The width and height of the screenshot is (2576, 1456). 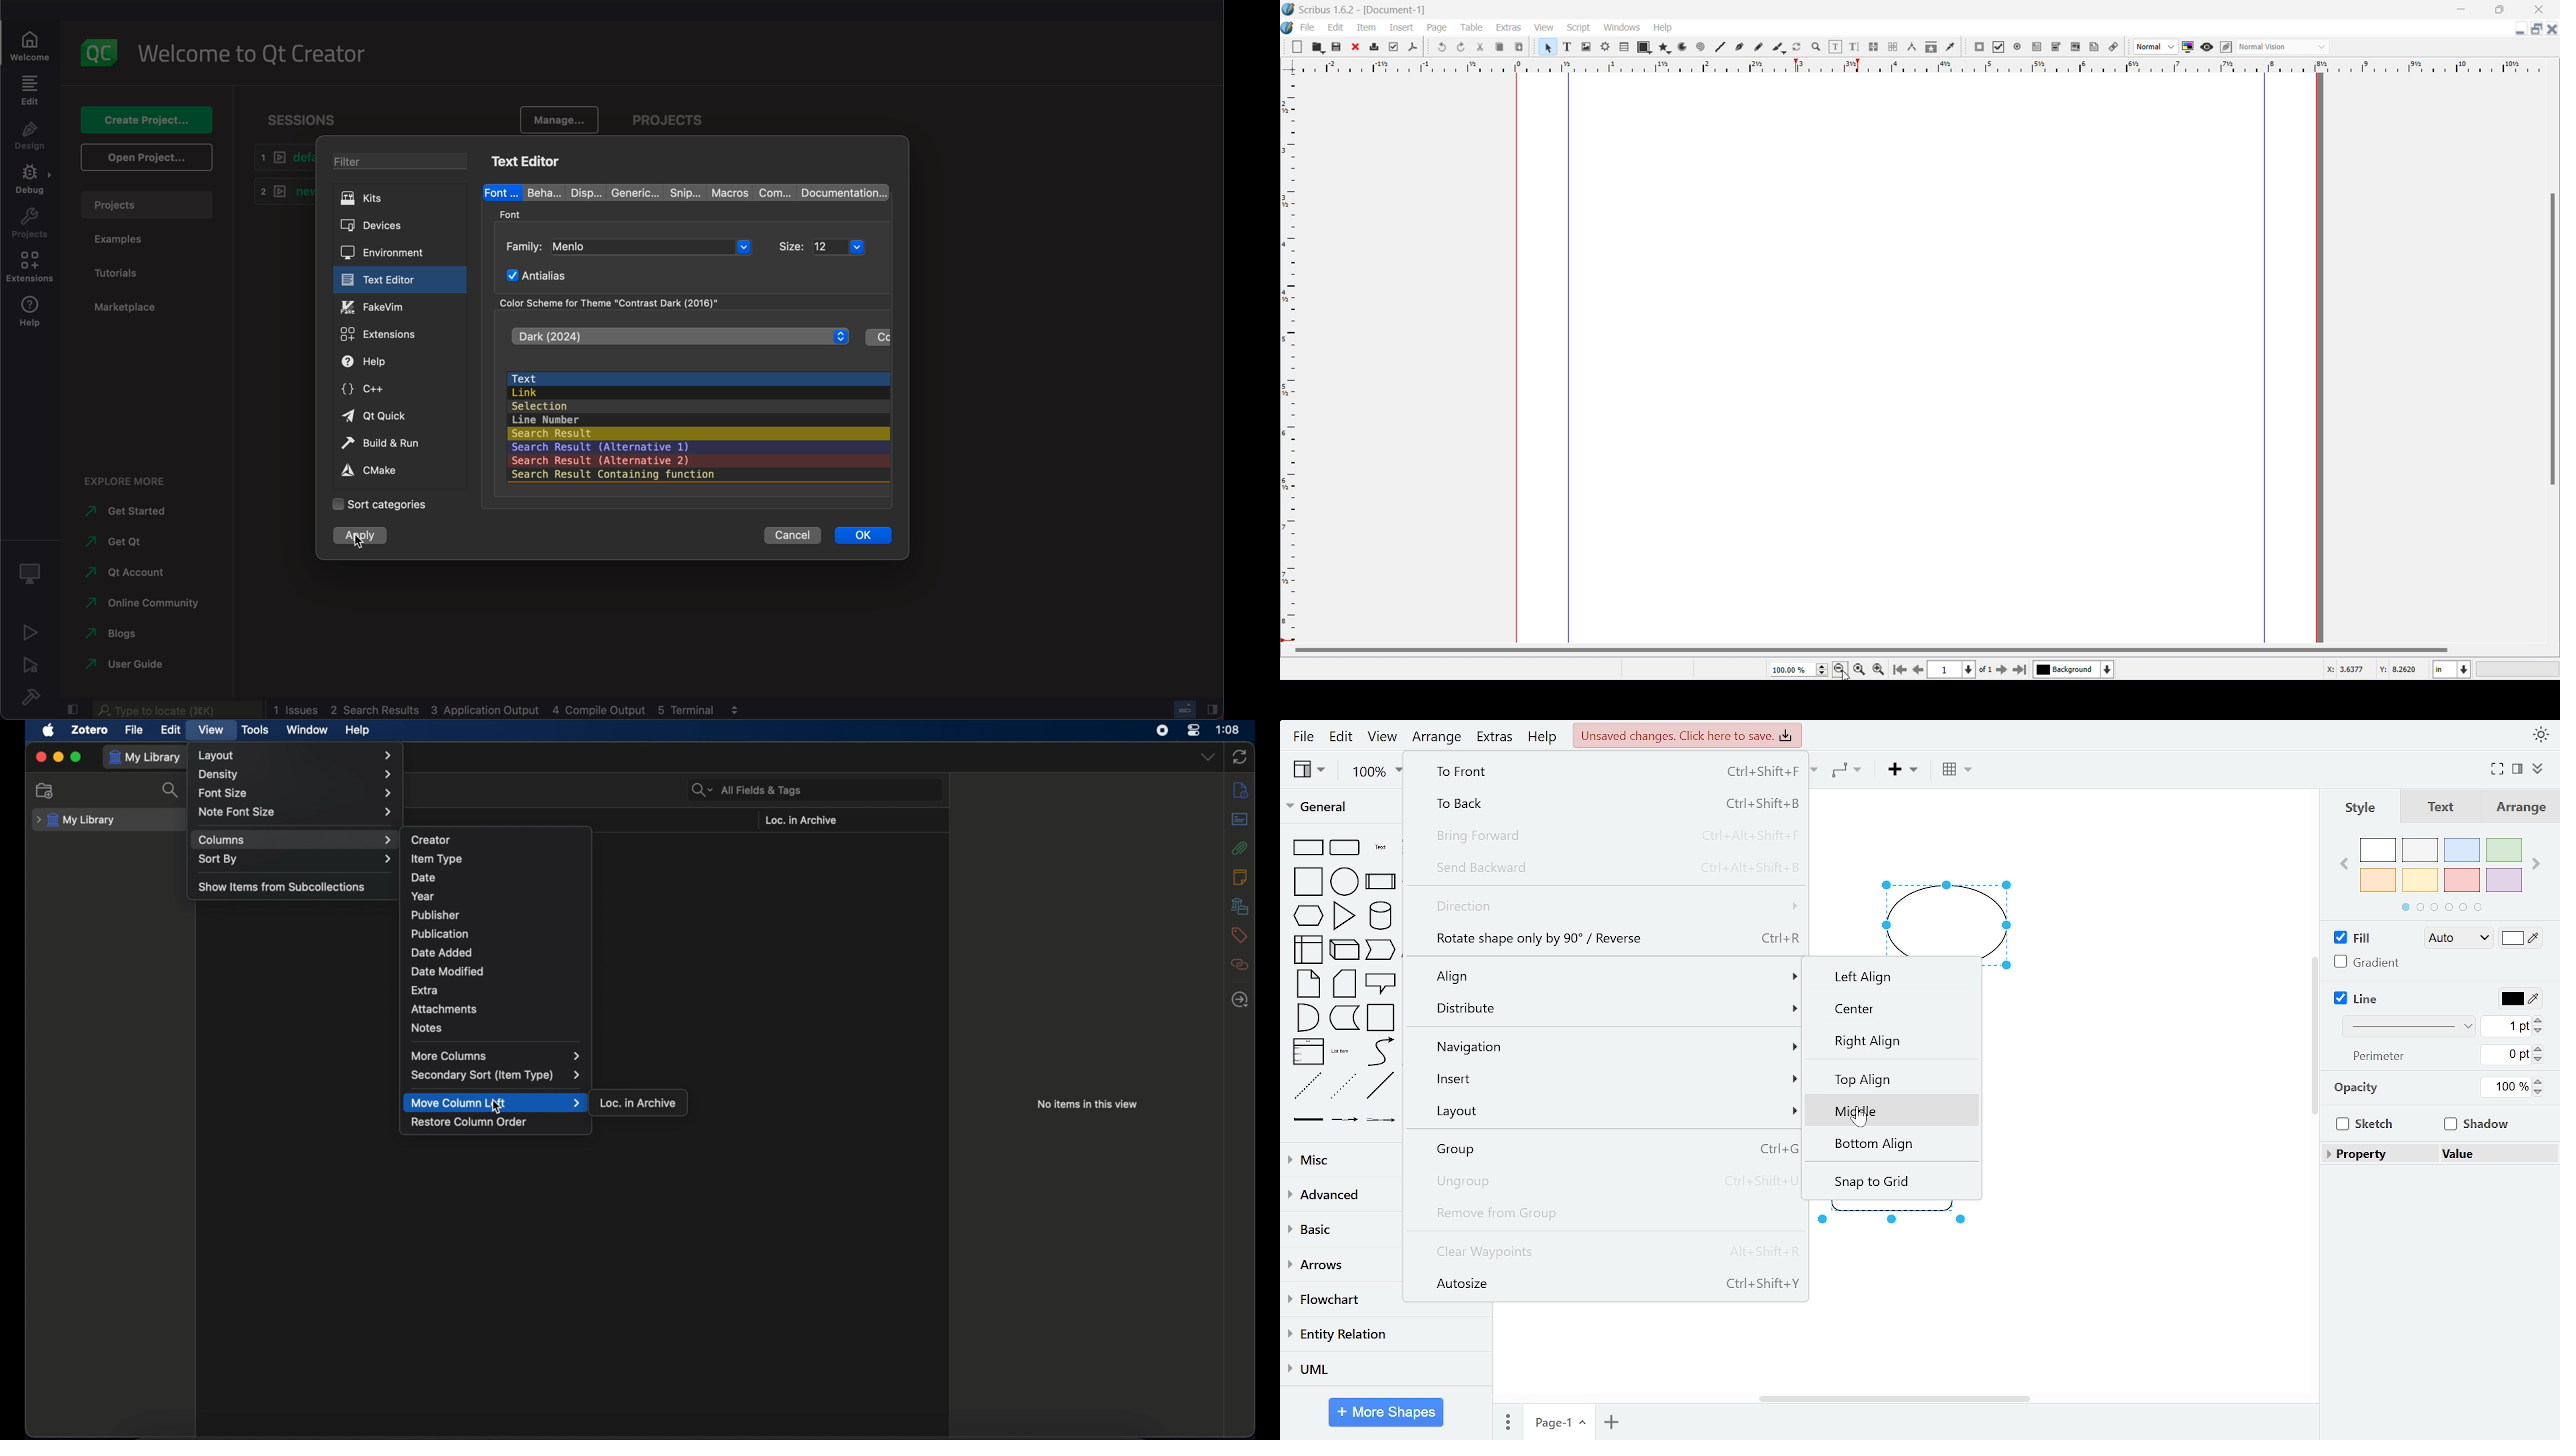 I want to click on Bring forward, so click(x=1611, y=838).